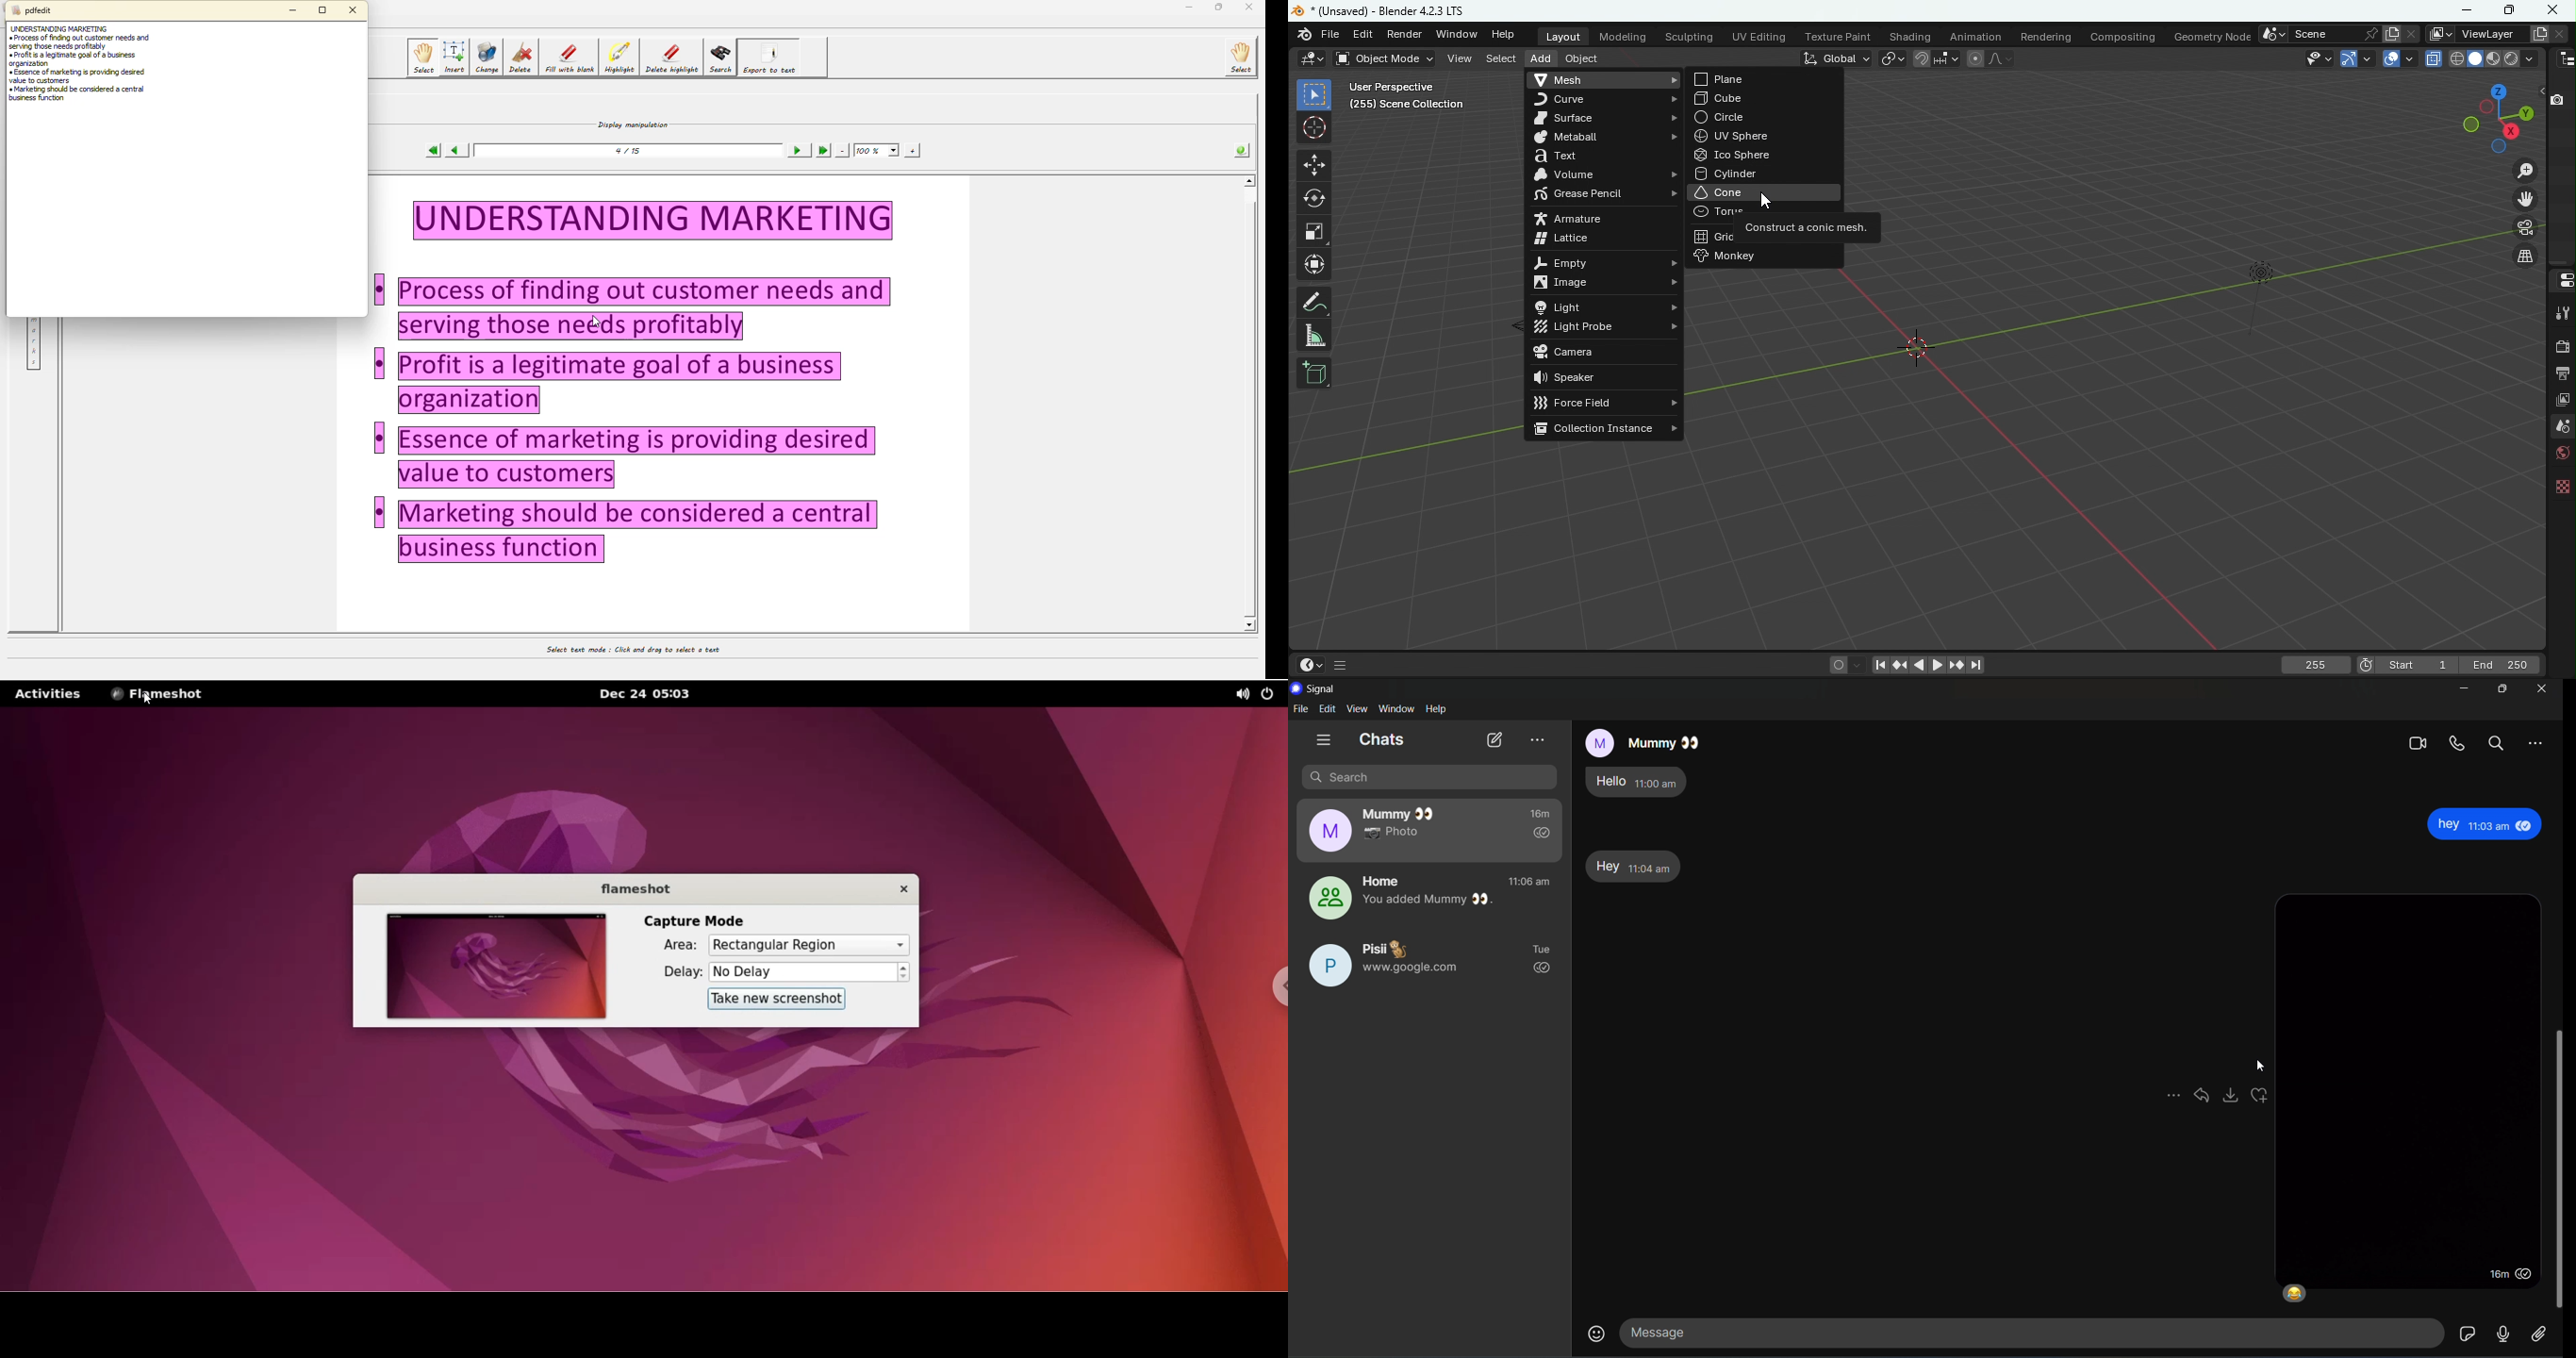 Image resolution: width=2576 pixels, height=1372 pixels. What do you see at coordinates (1606, 80) in the screenshot?
I see `Mesh` at bounding box center [1606, 80].